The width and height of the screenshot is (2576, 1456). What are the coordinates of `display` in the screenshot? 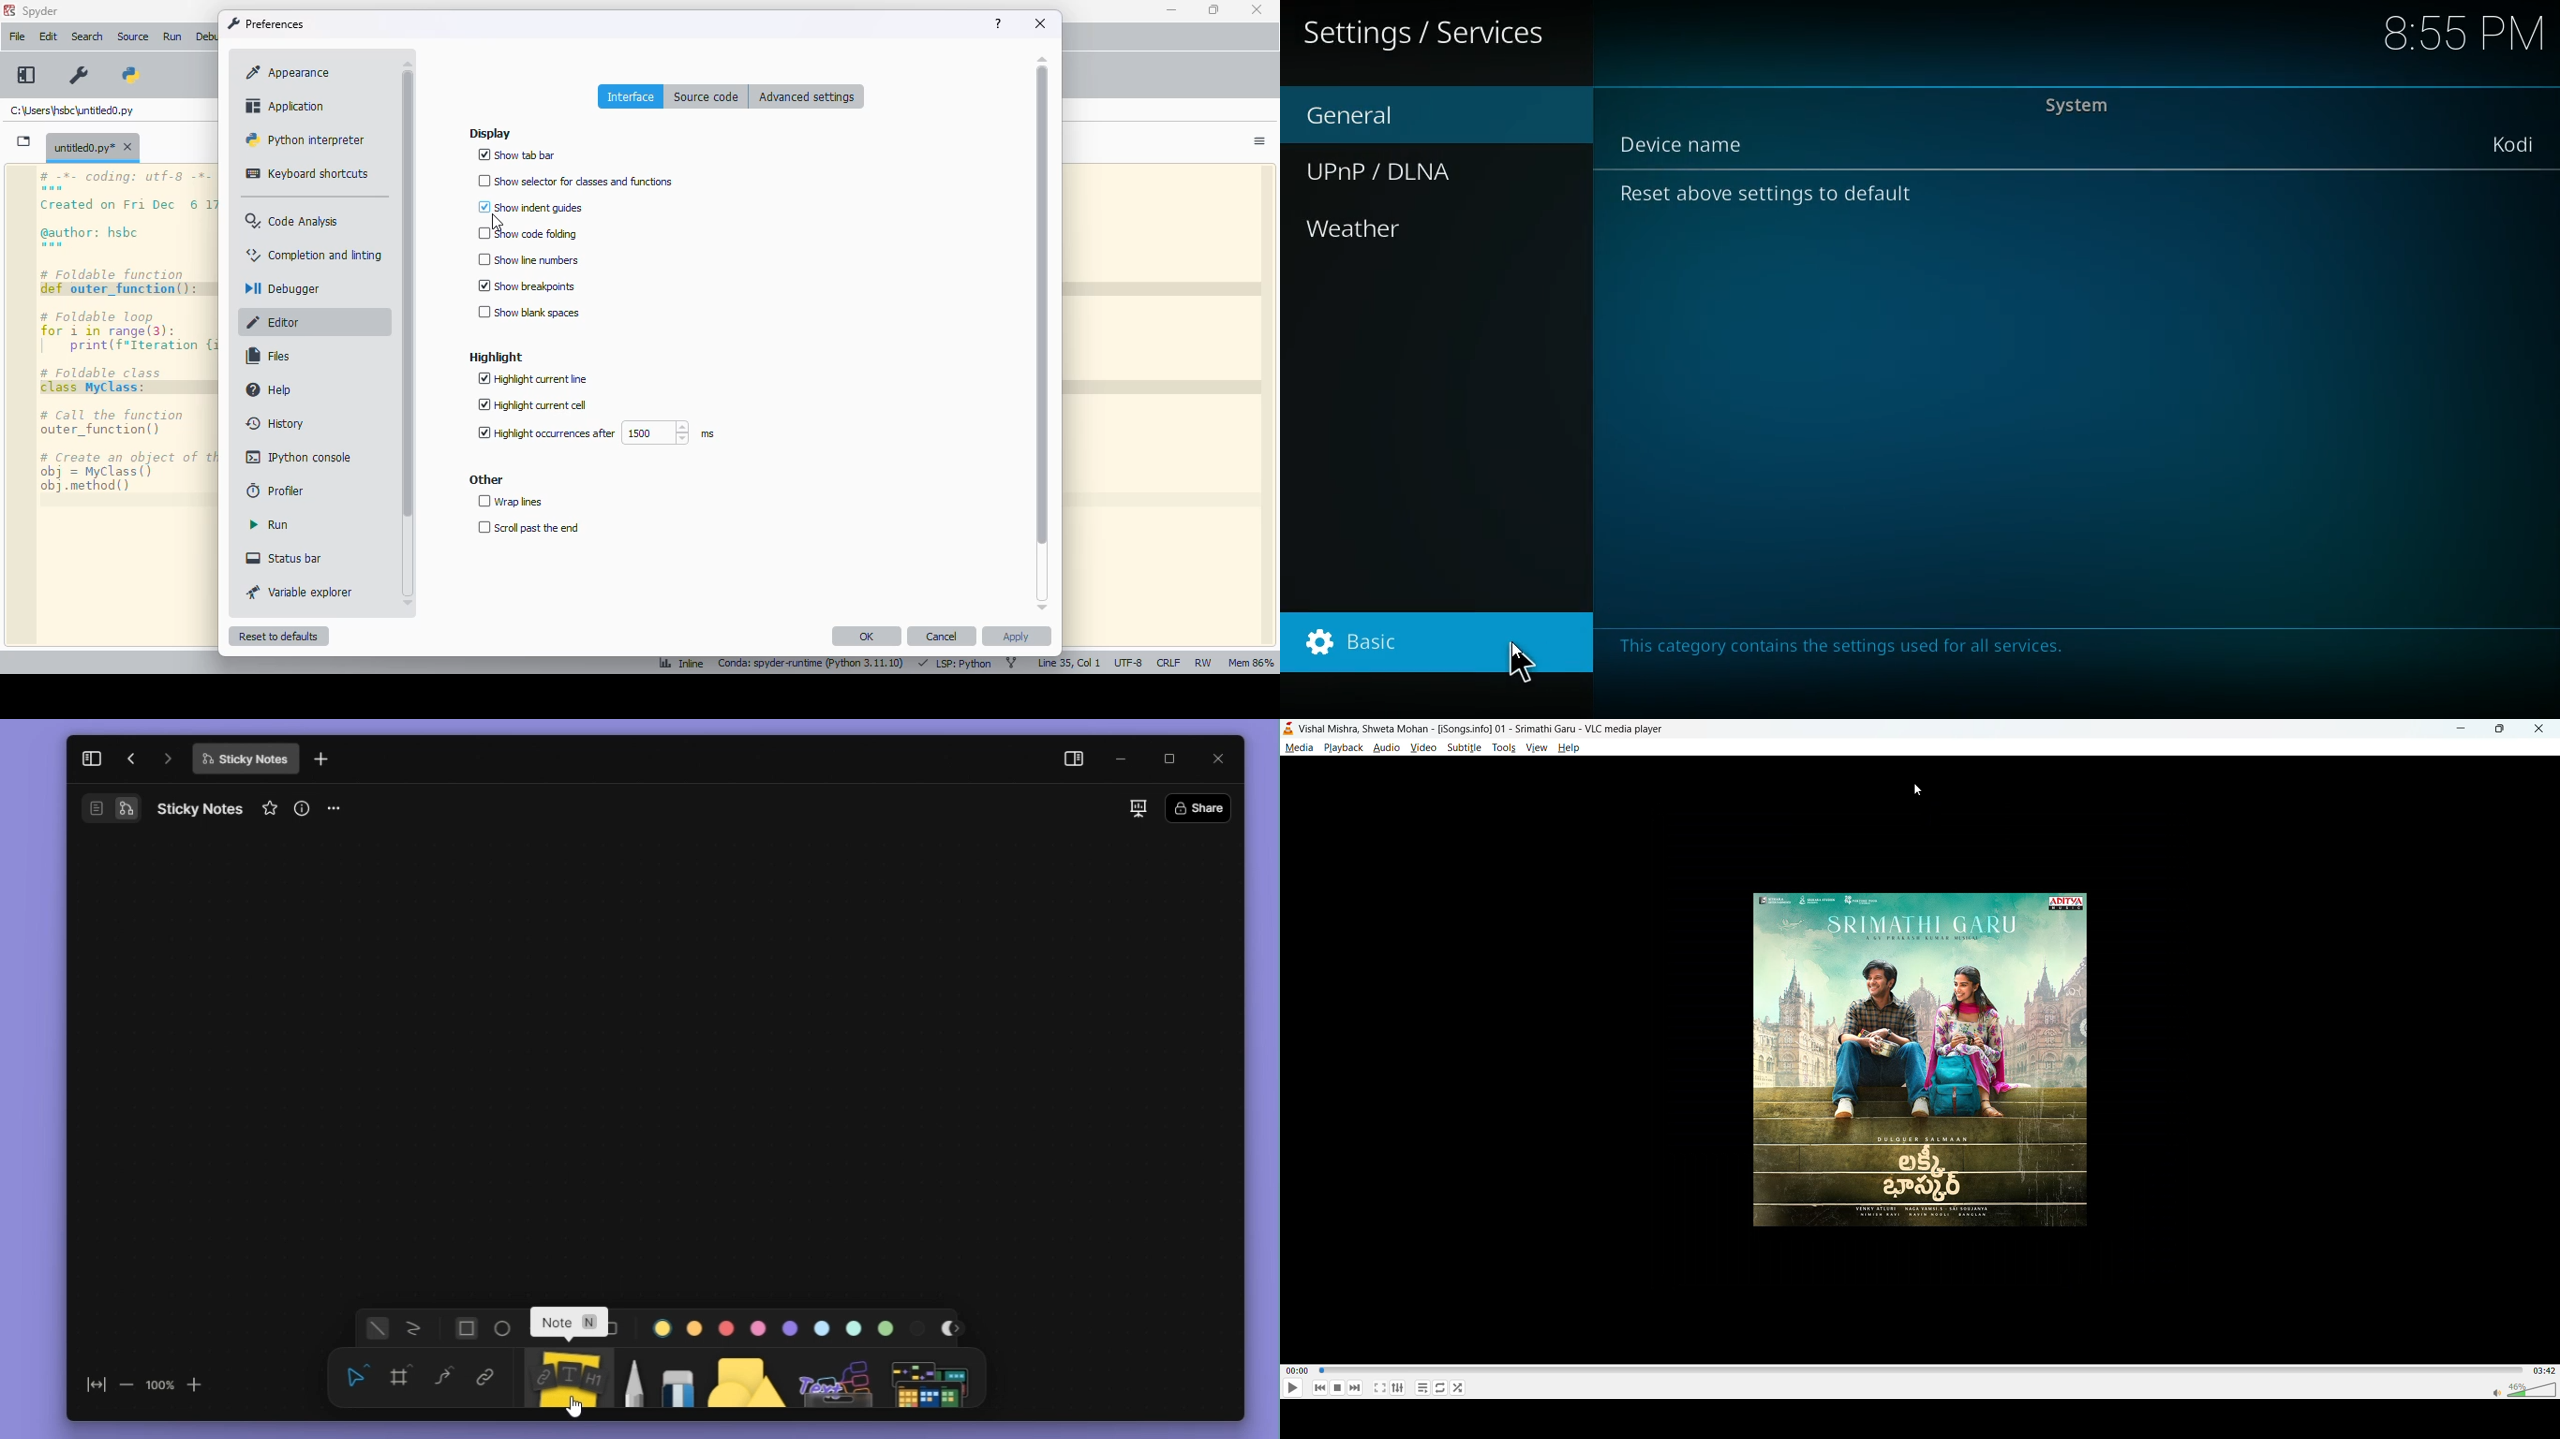 It's located at (490, 134).